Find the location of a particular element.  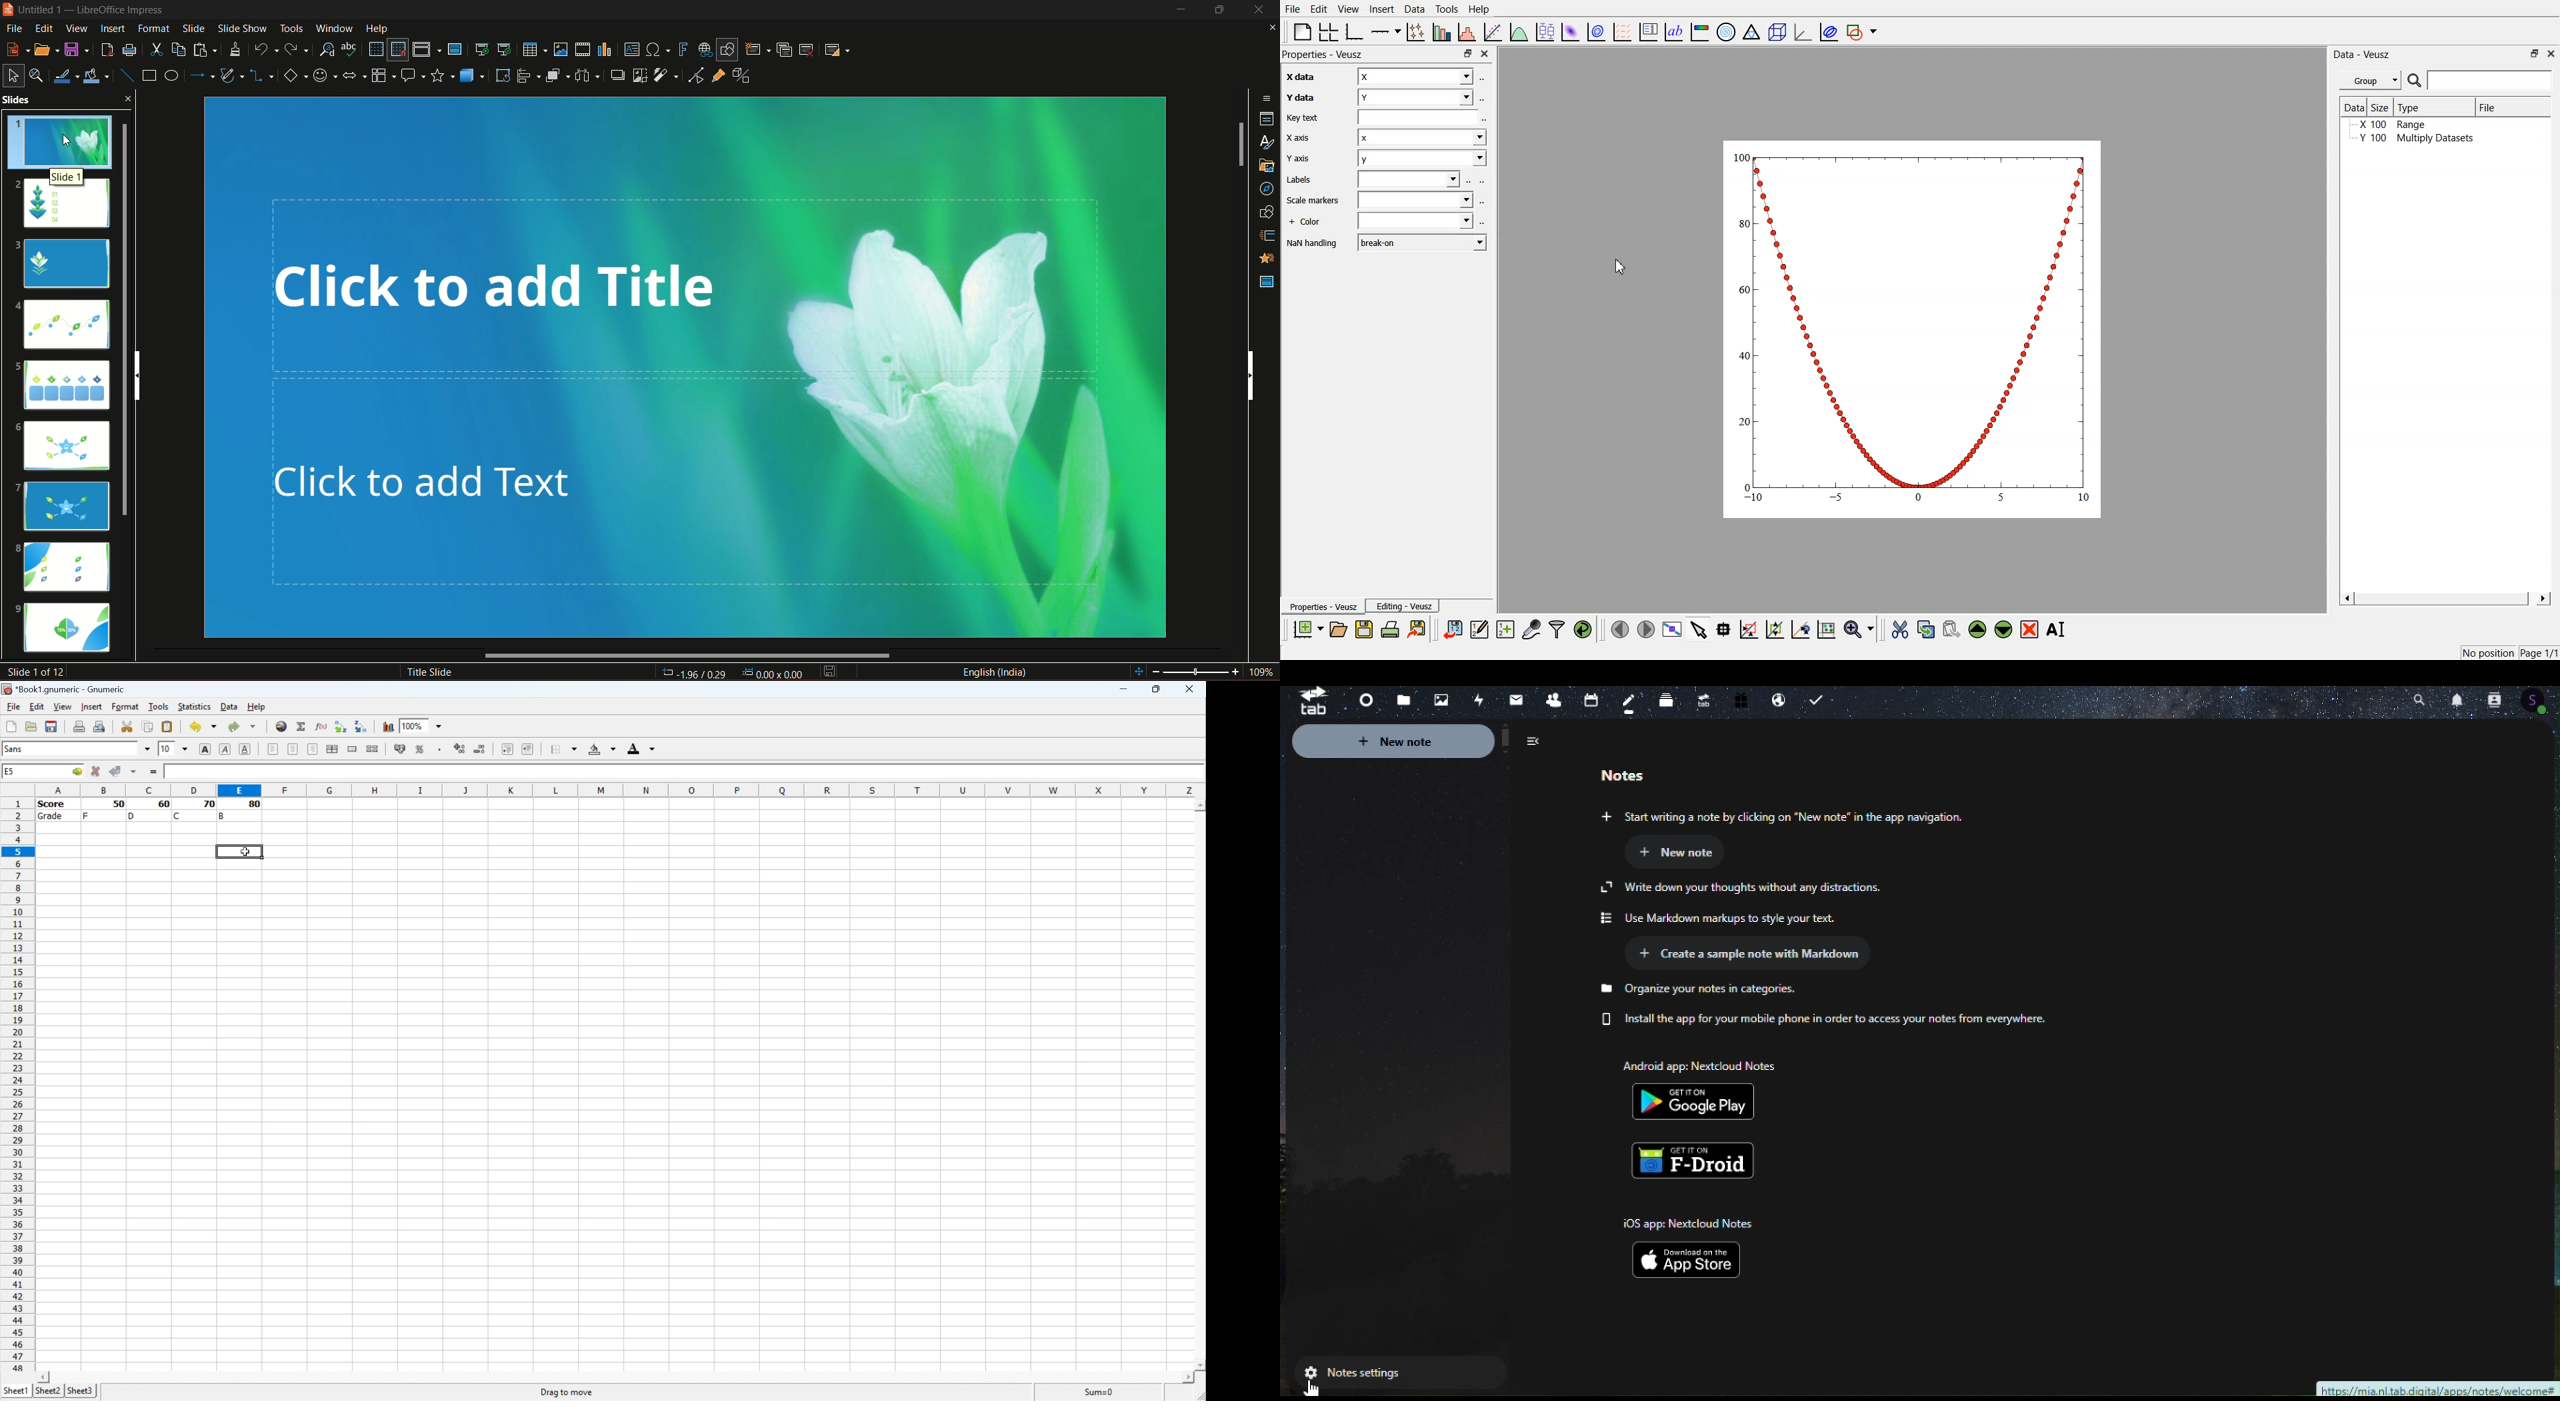

print is located at coordinates (129, 49).